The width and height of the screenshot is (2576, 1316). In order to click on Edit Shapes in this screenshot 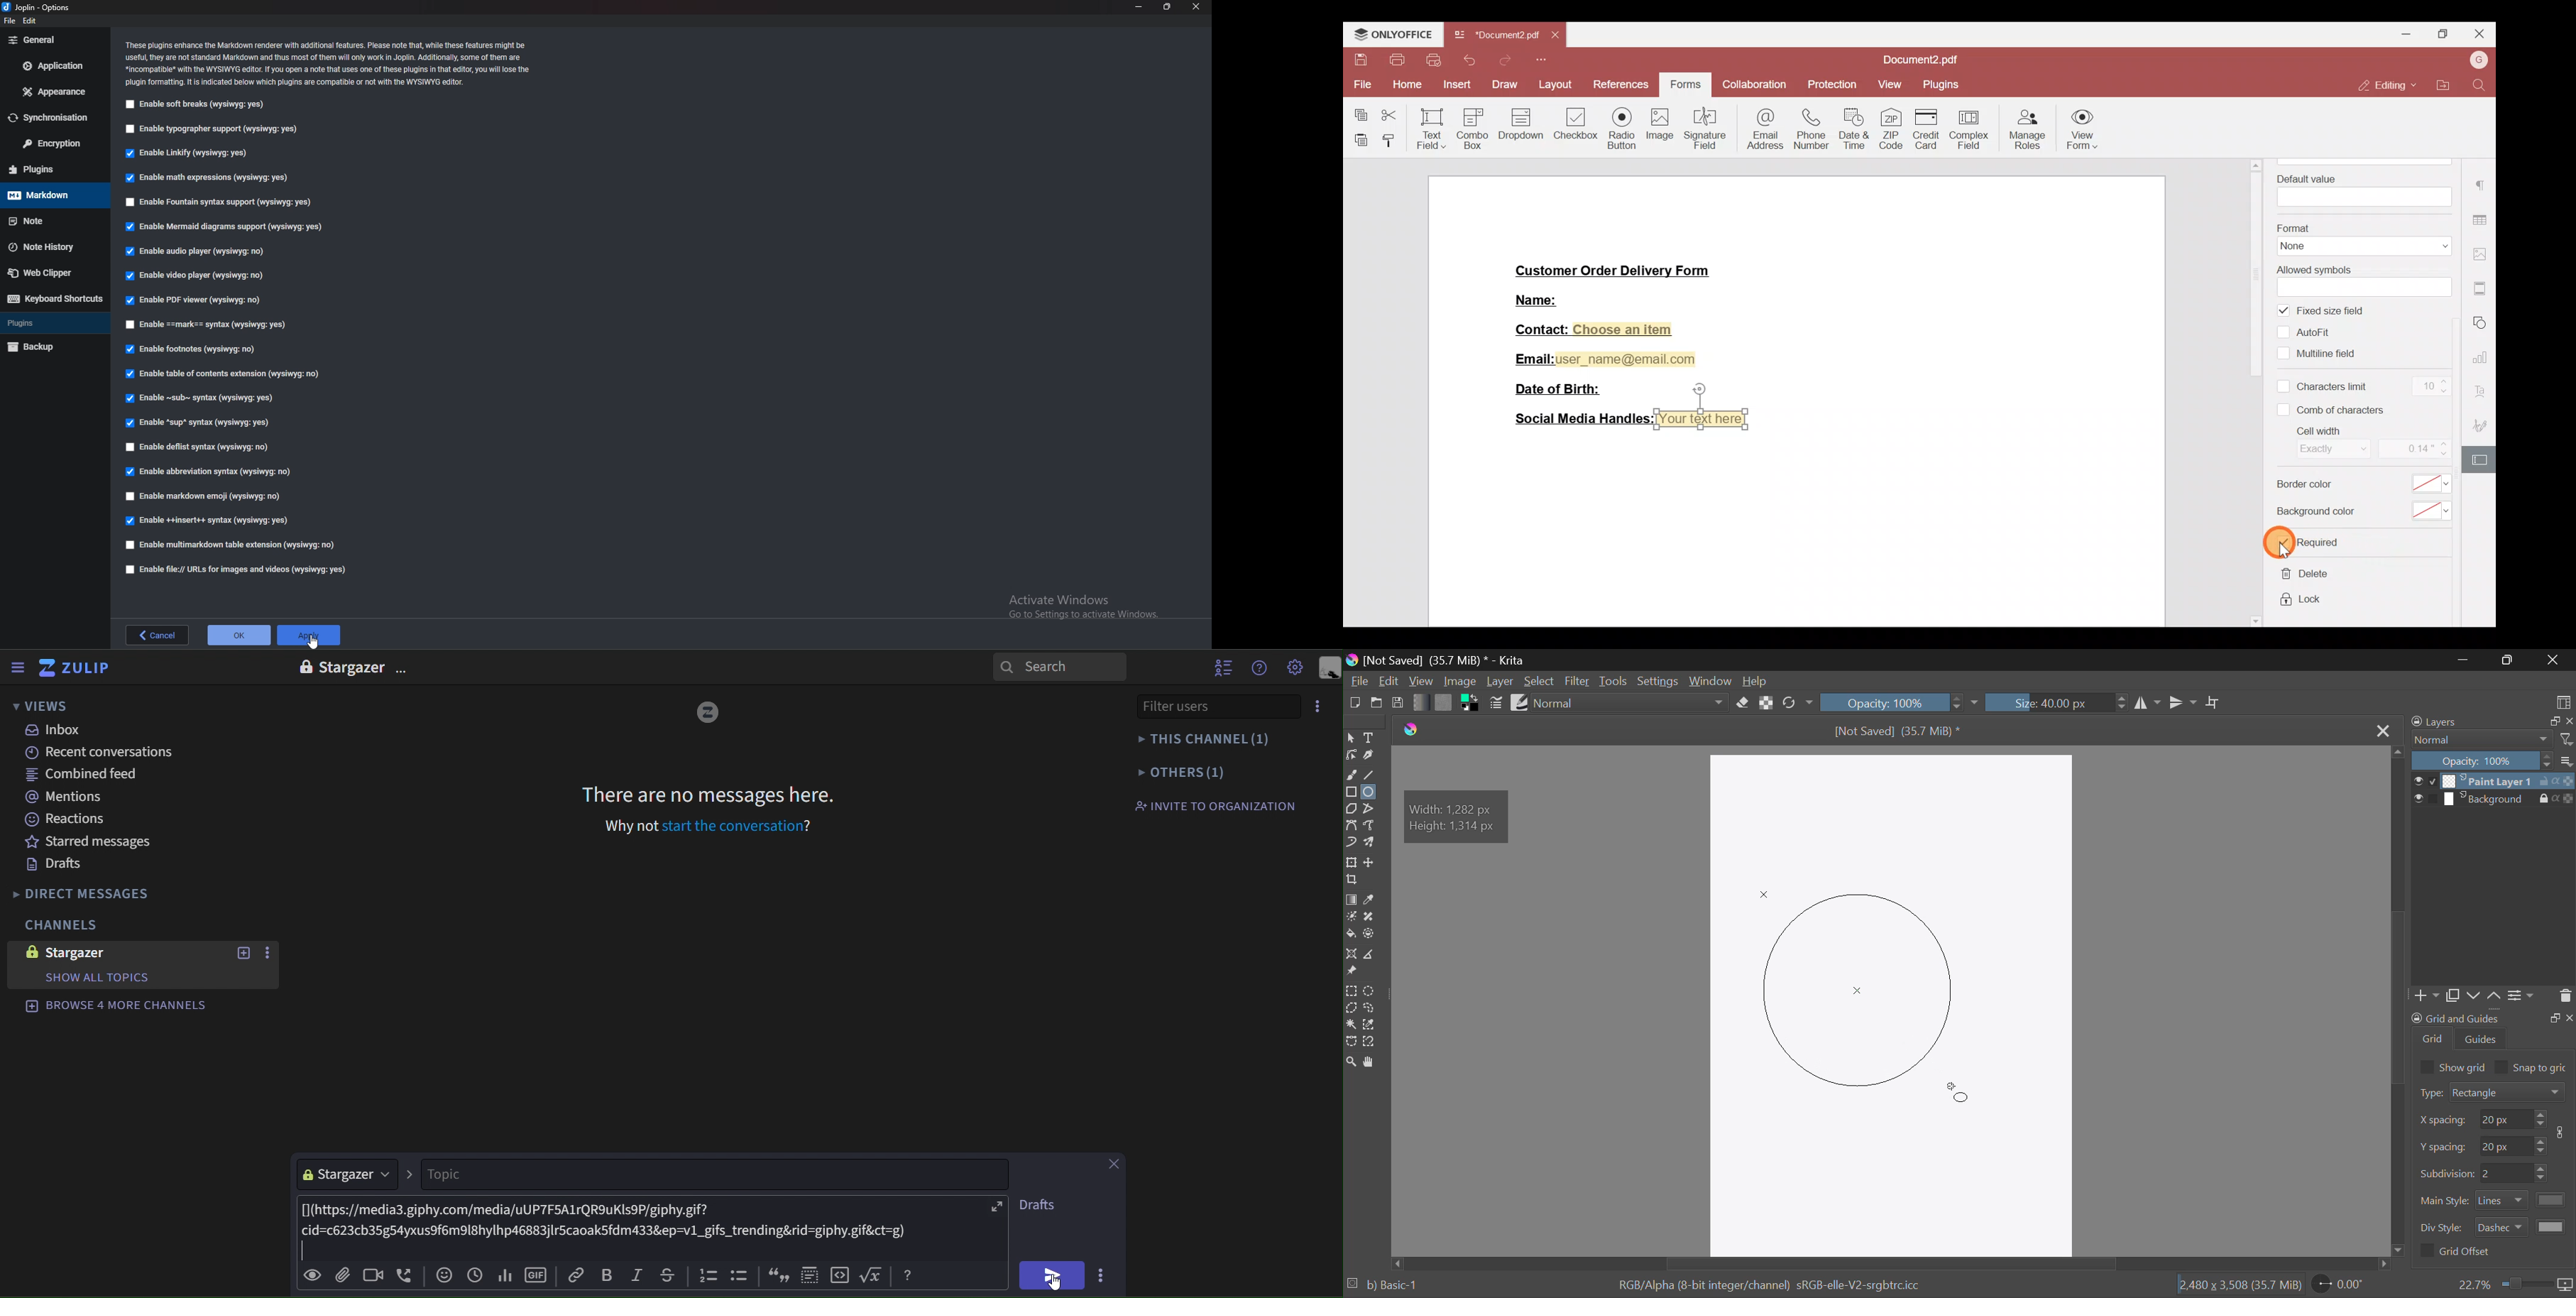, I will do `click(1351, 754)`.